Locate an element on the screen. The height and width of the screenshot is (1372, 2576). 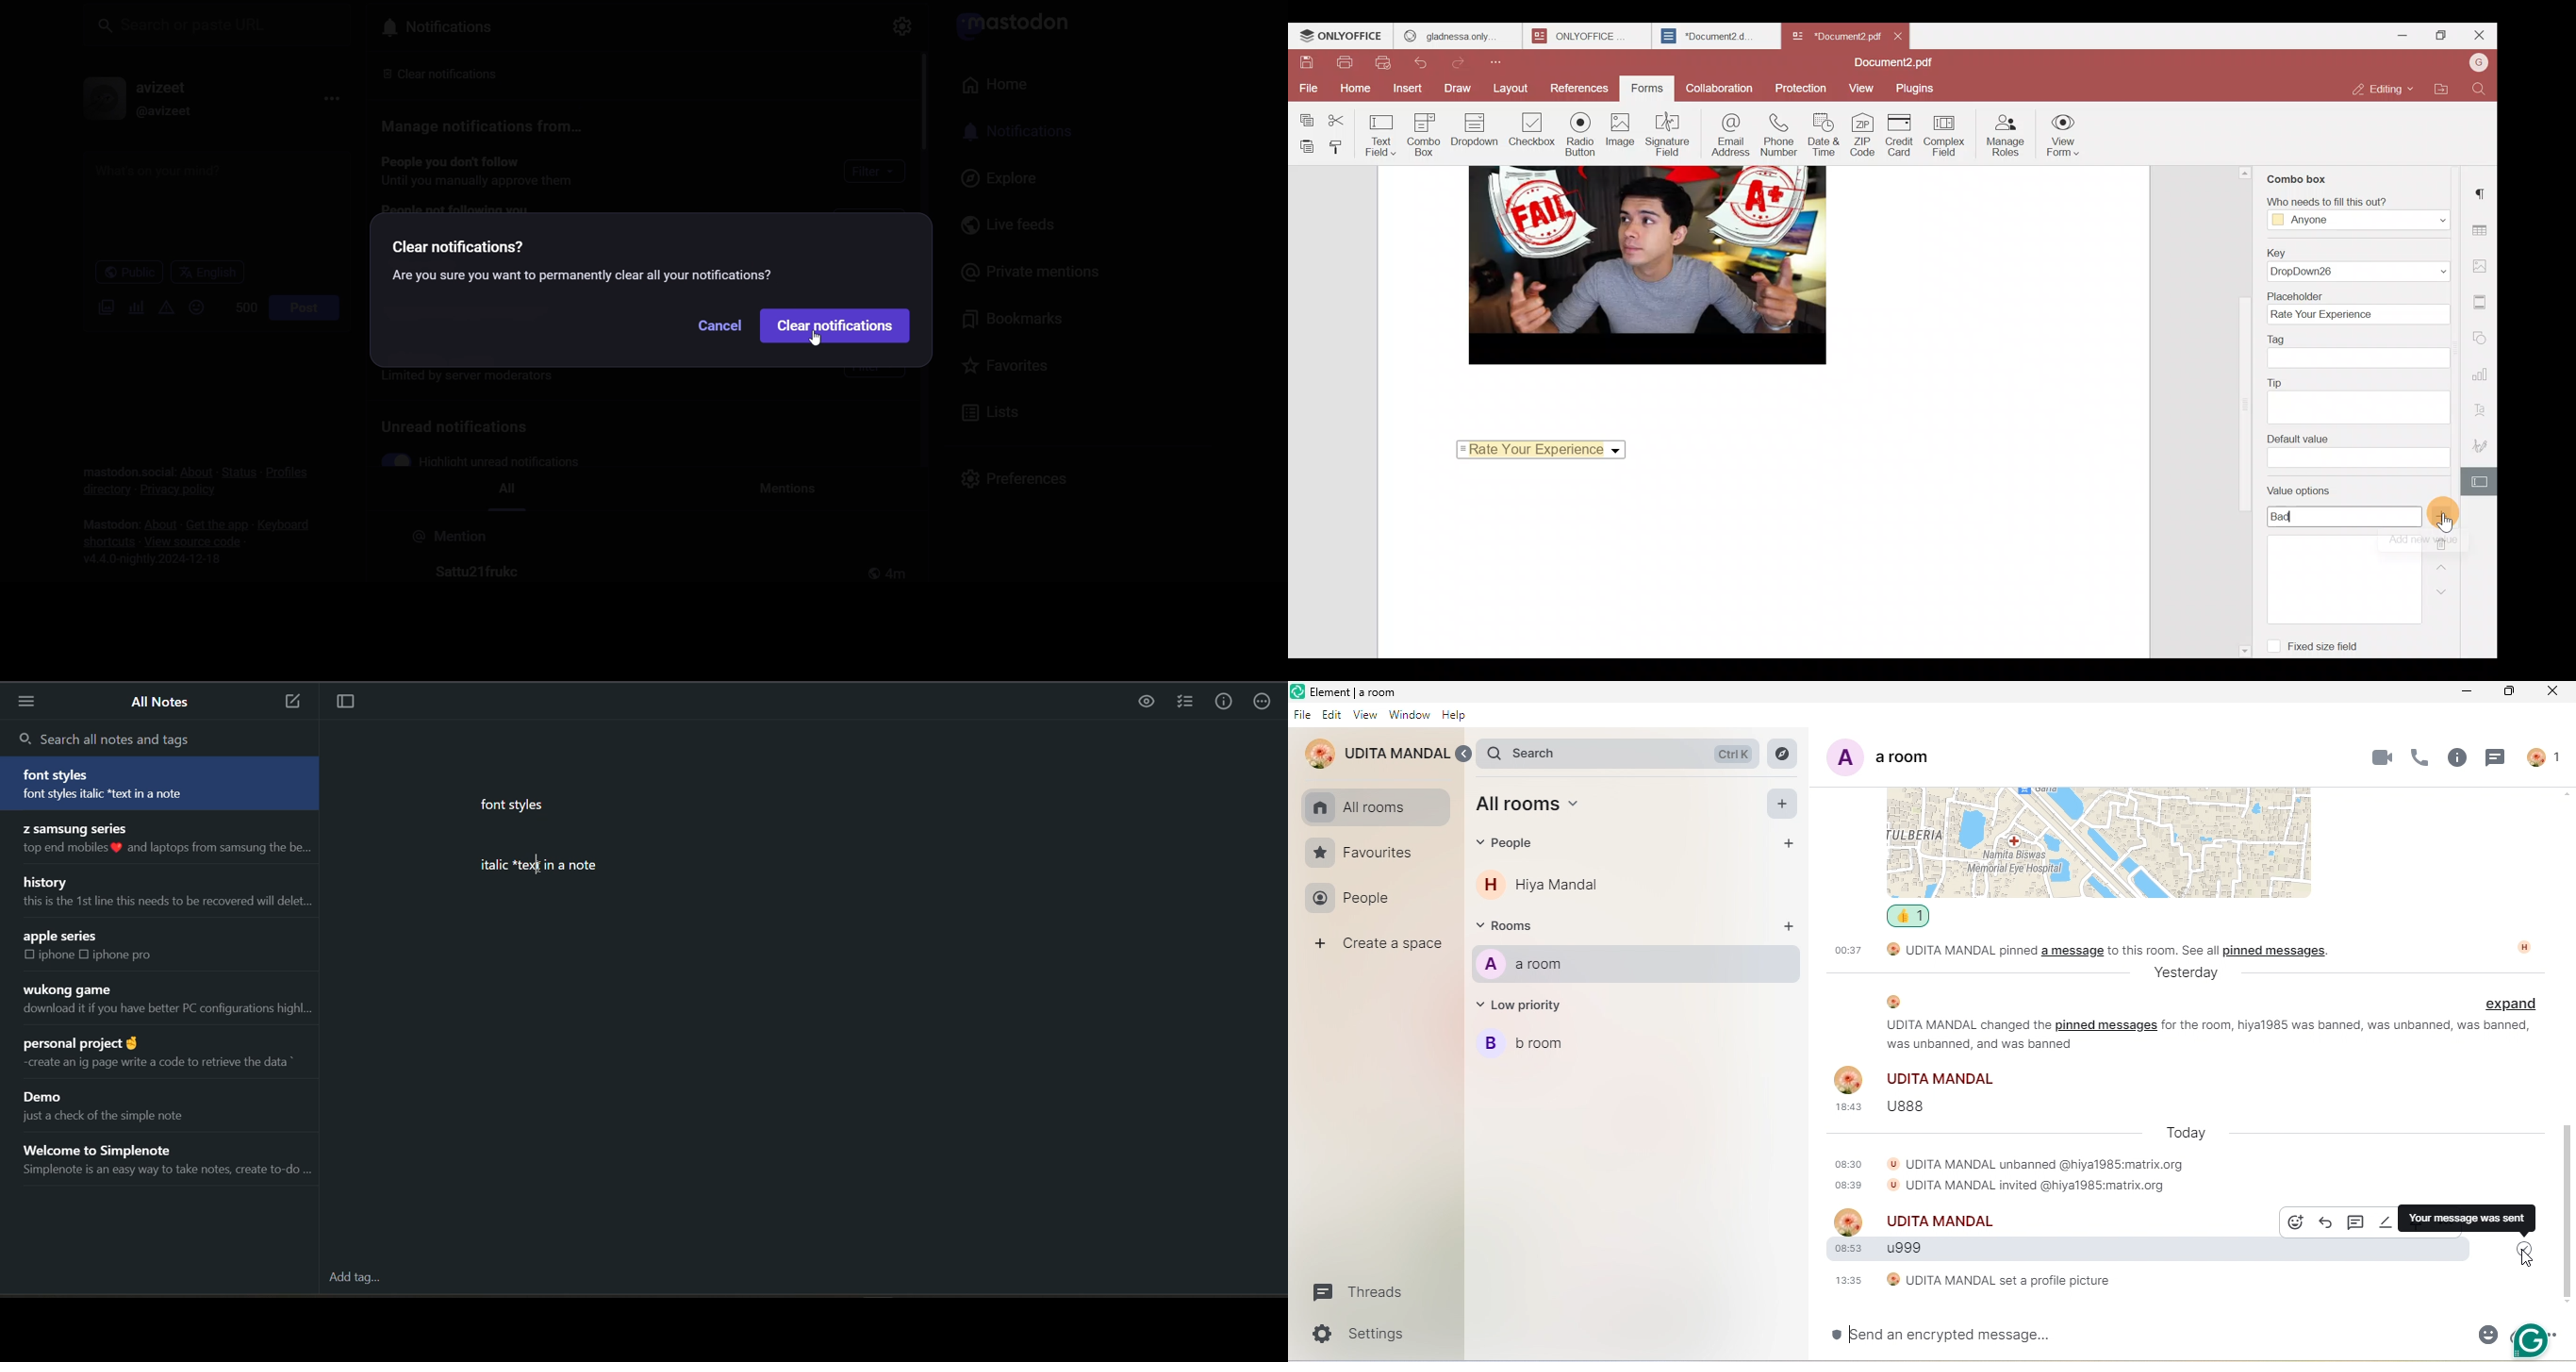
toggle focus mode is located at coordinates (354, 704).